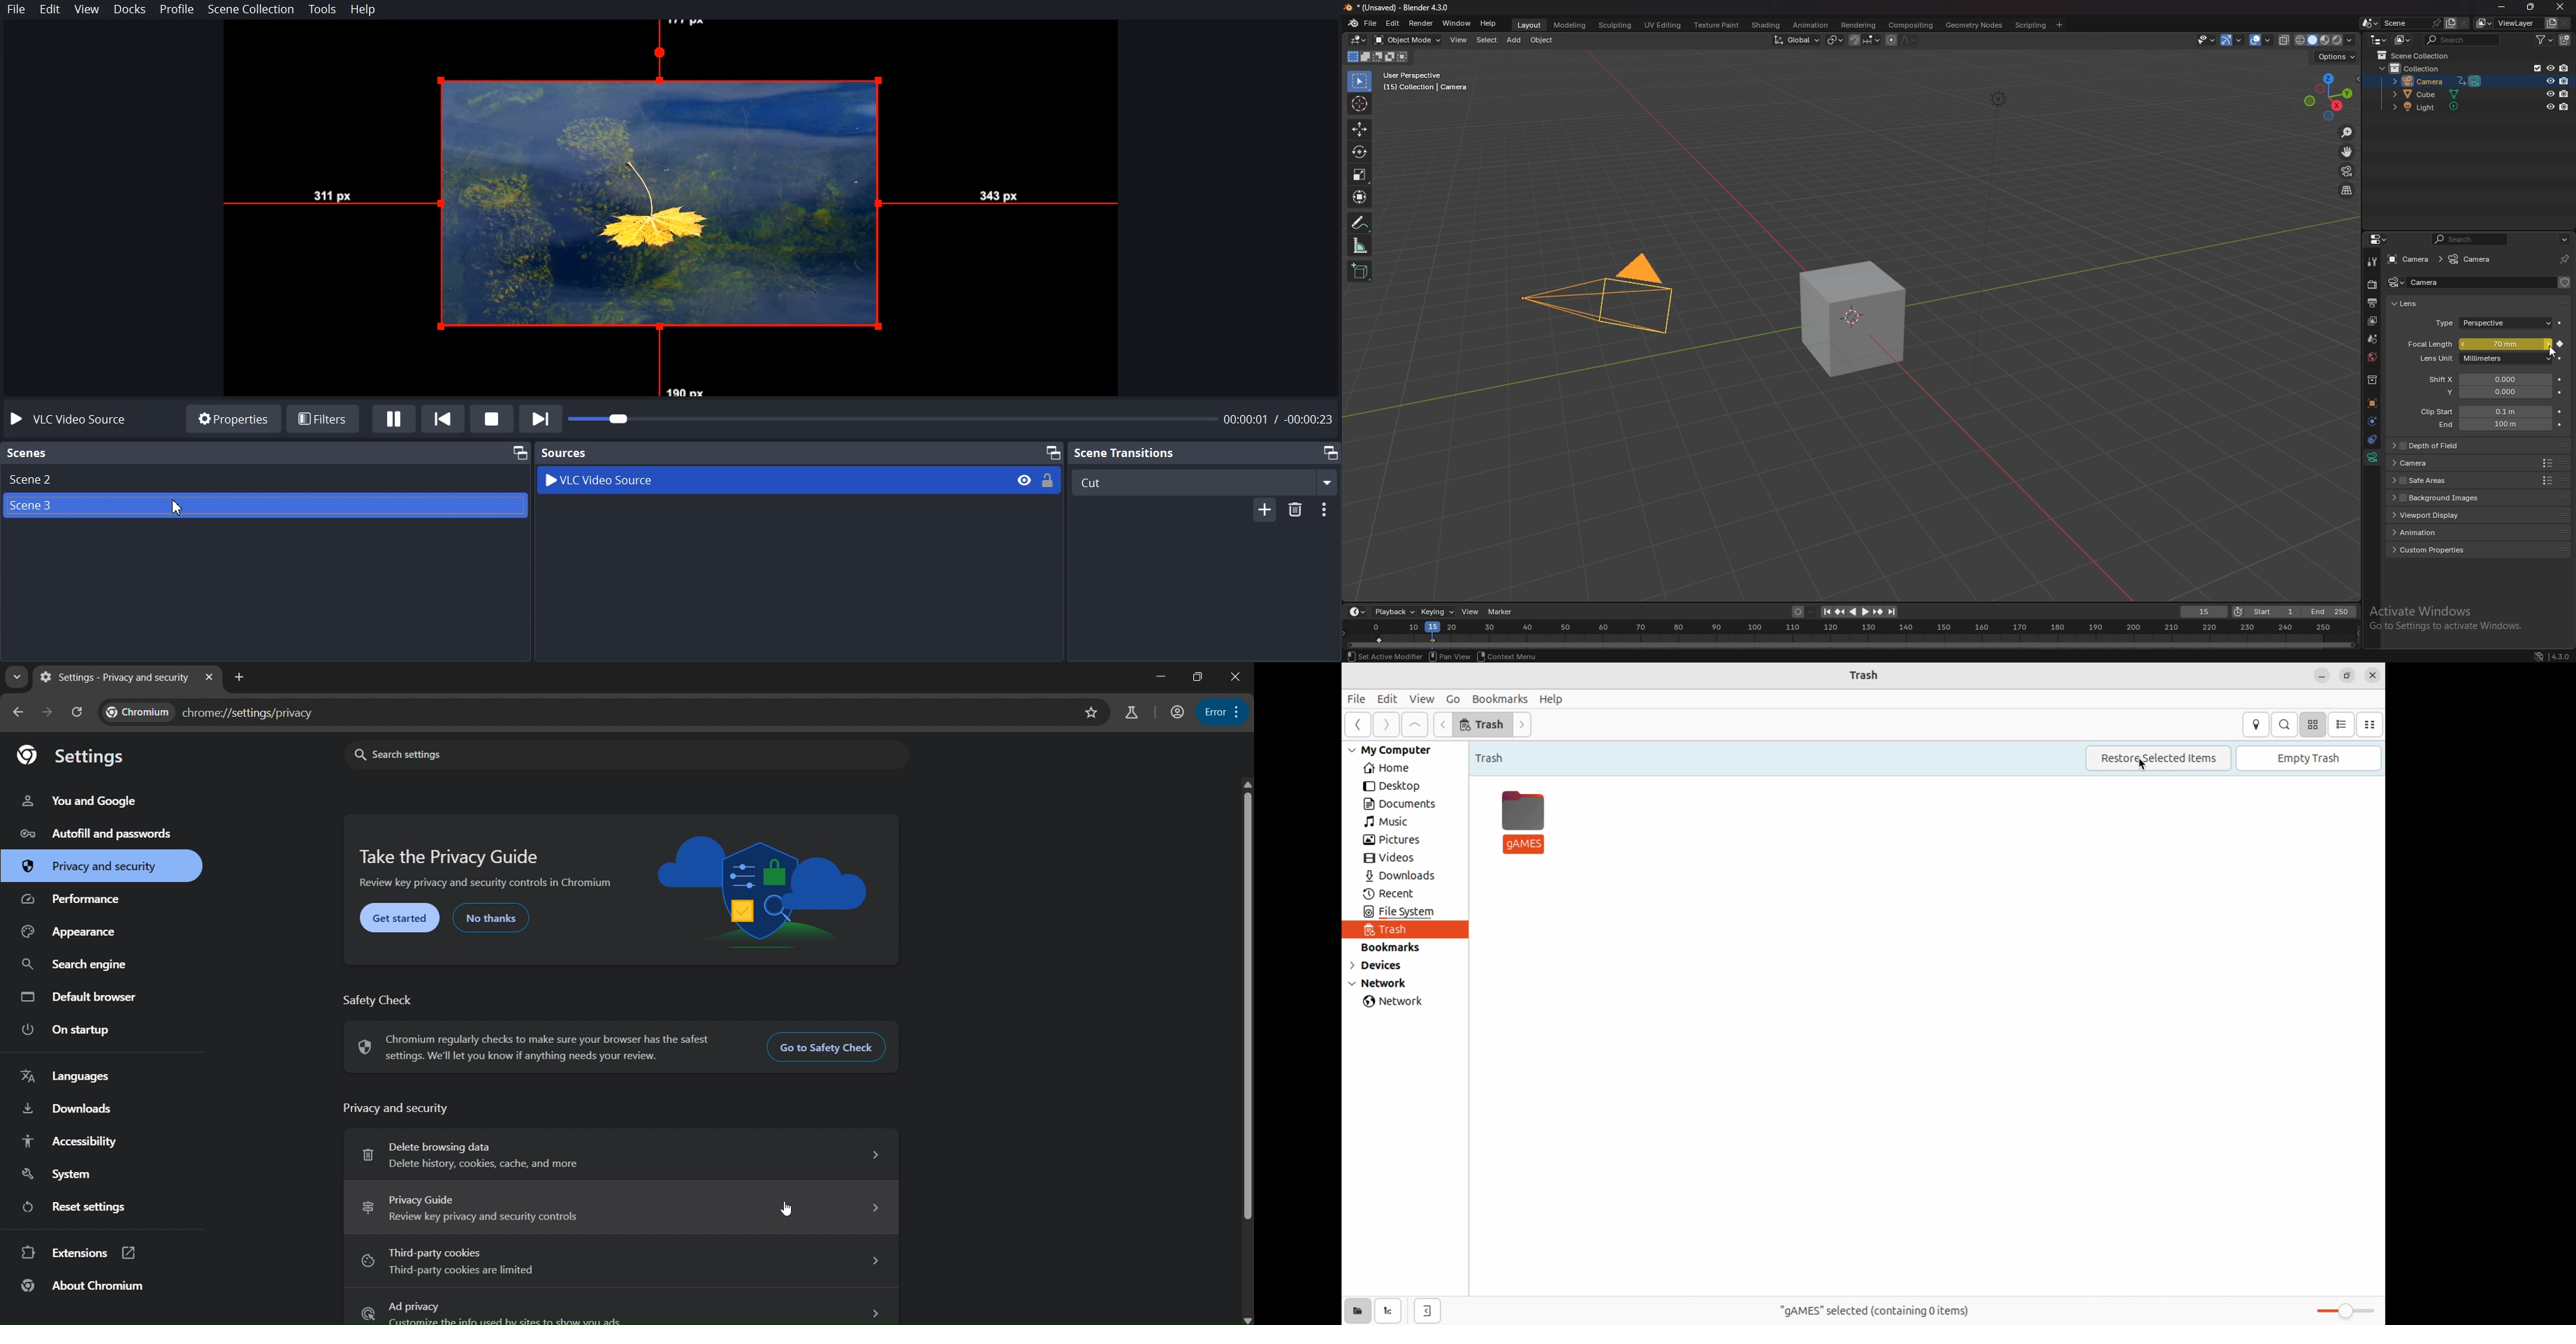 This screenshot has height=1344, width=2576. Describe the element at coordinates (2157, 759) in the screenshot. I see `restore selected items` at that location.